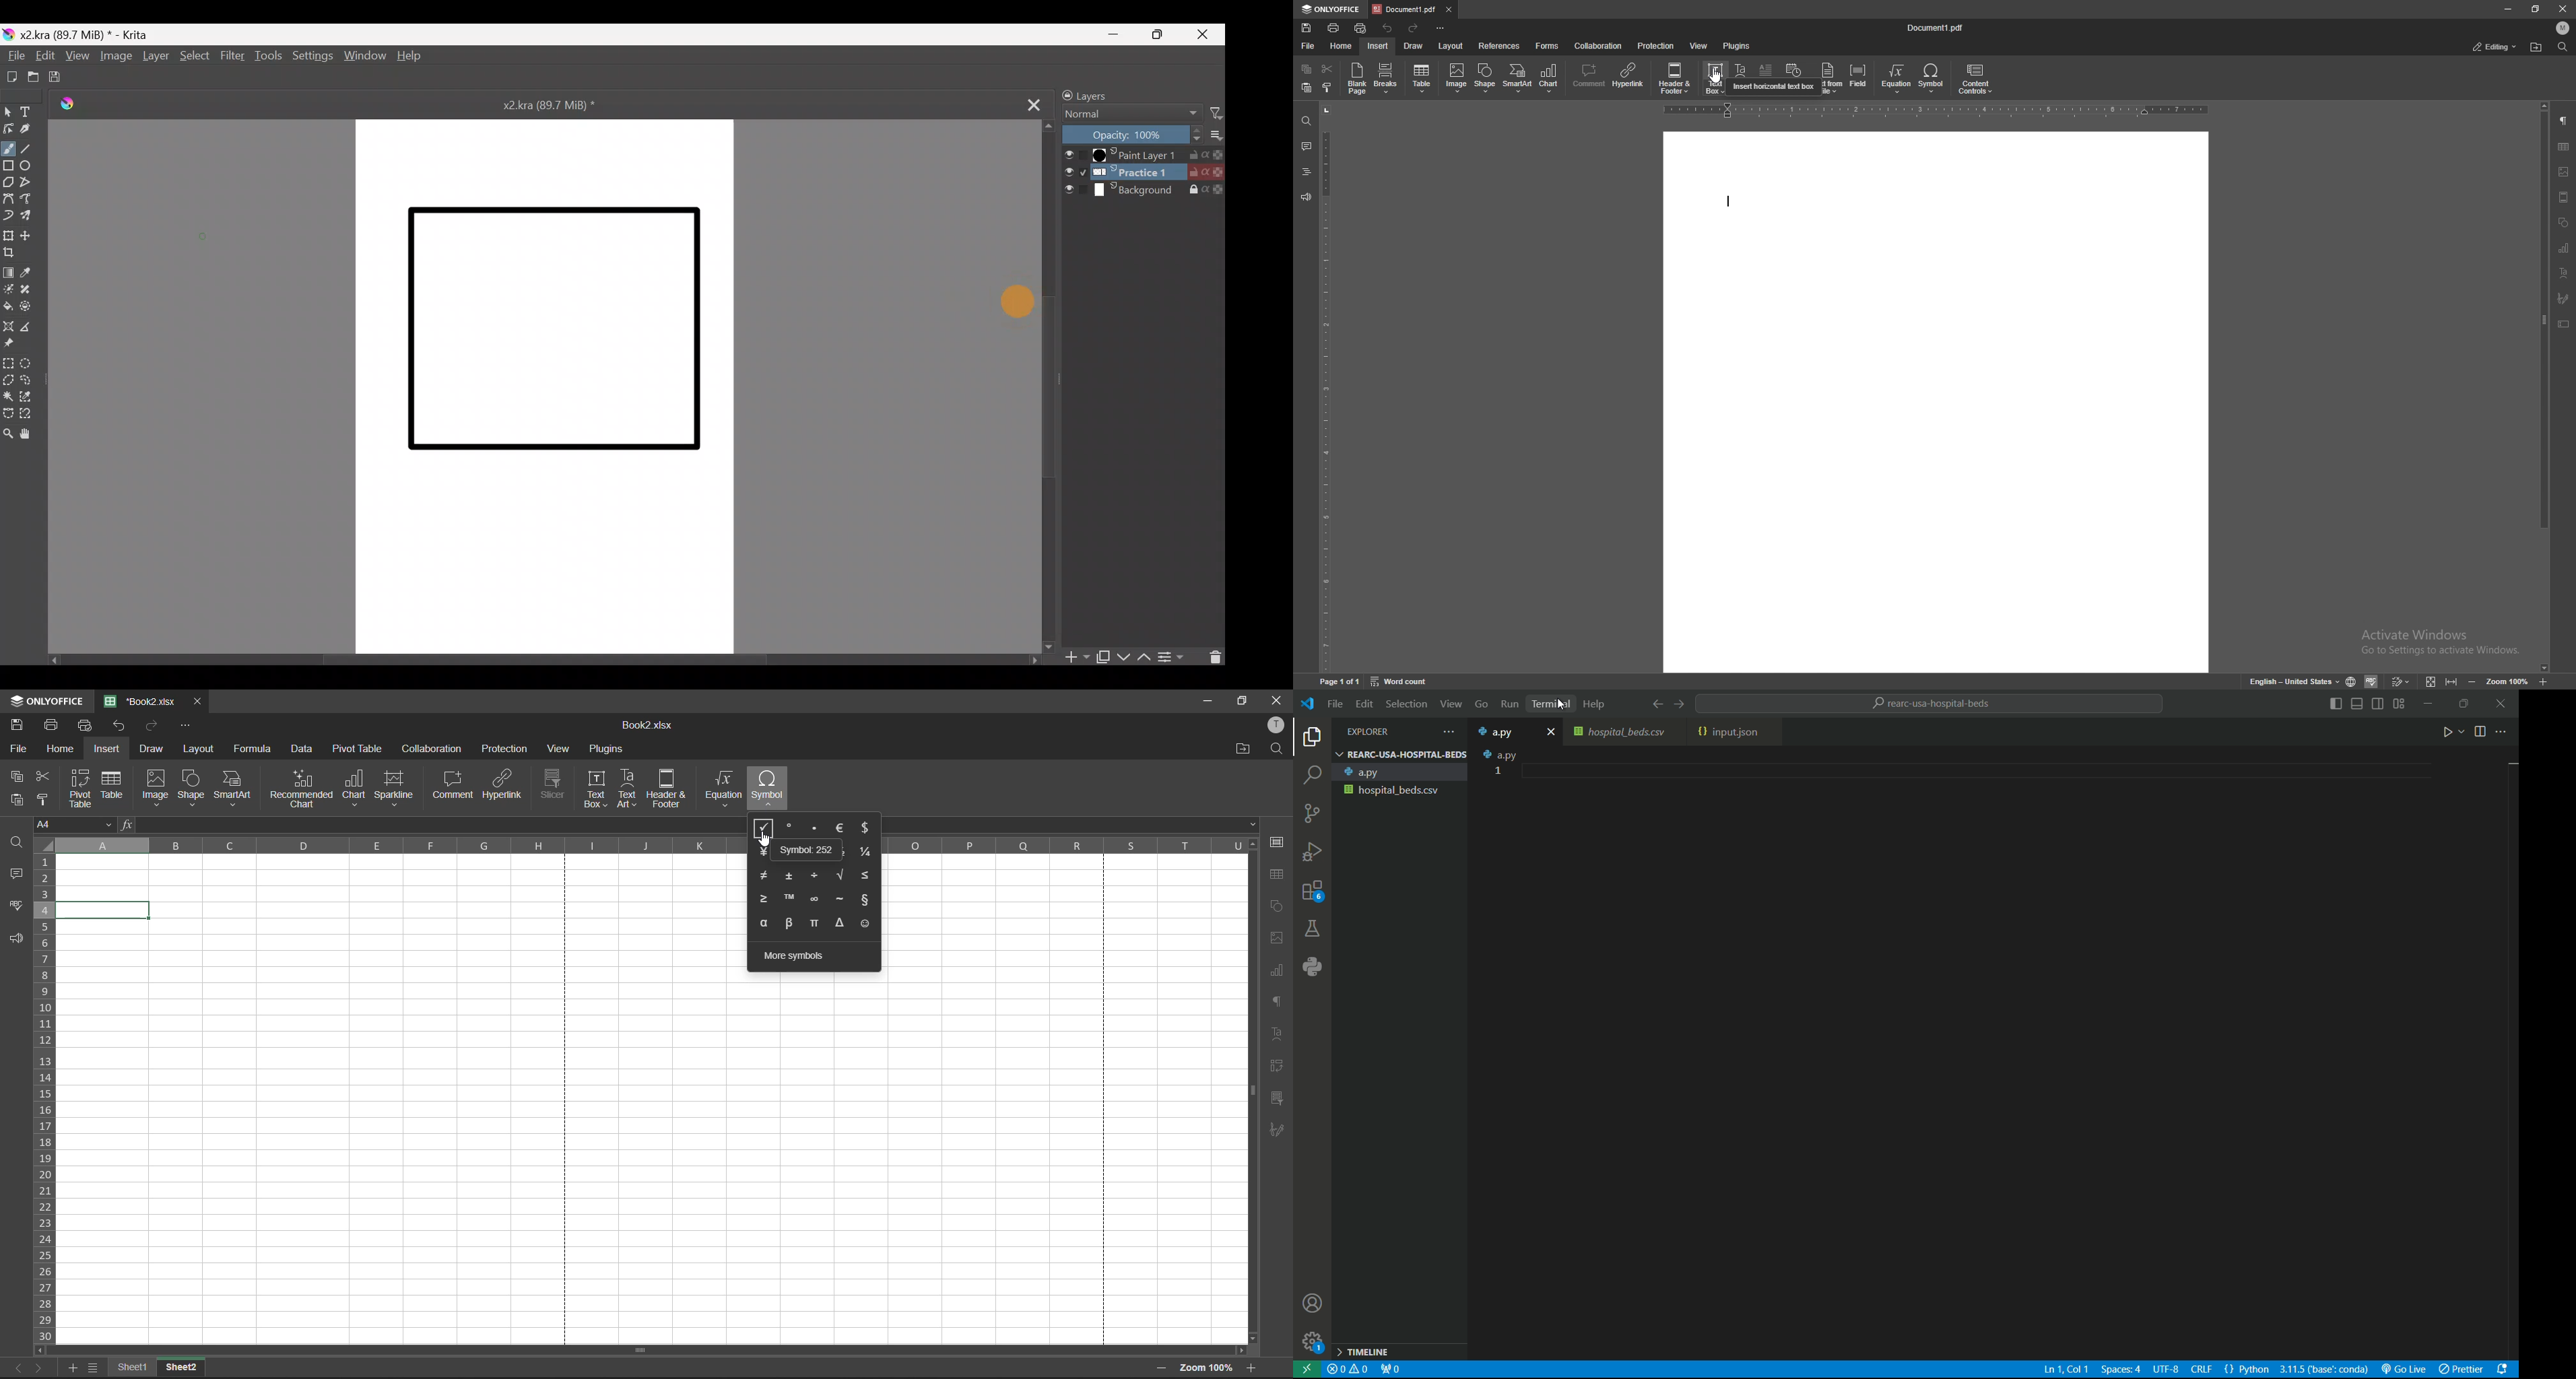 This screenshot has width=2576, height=1400. I want to click on status, so click(2495, 47).